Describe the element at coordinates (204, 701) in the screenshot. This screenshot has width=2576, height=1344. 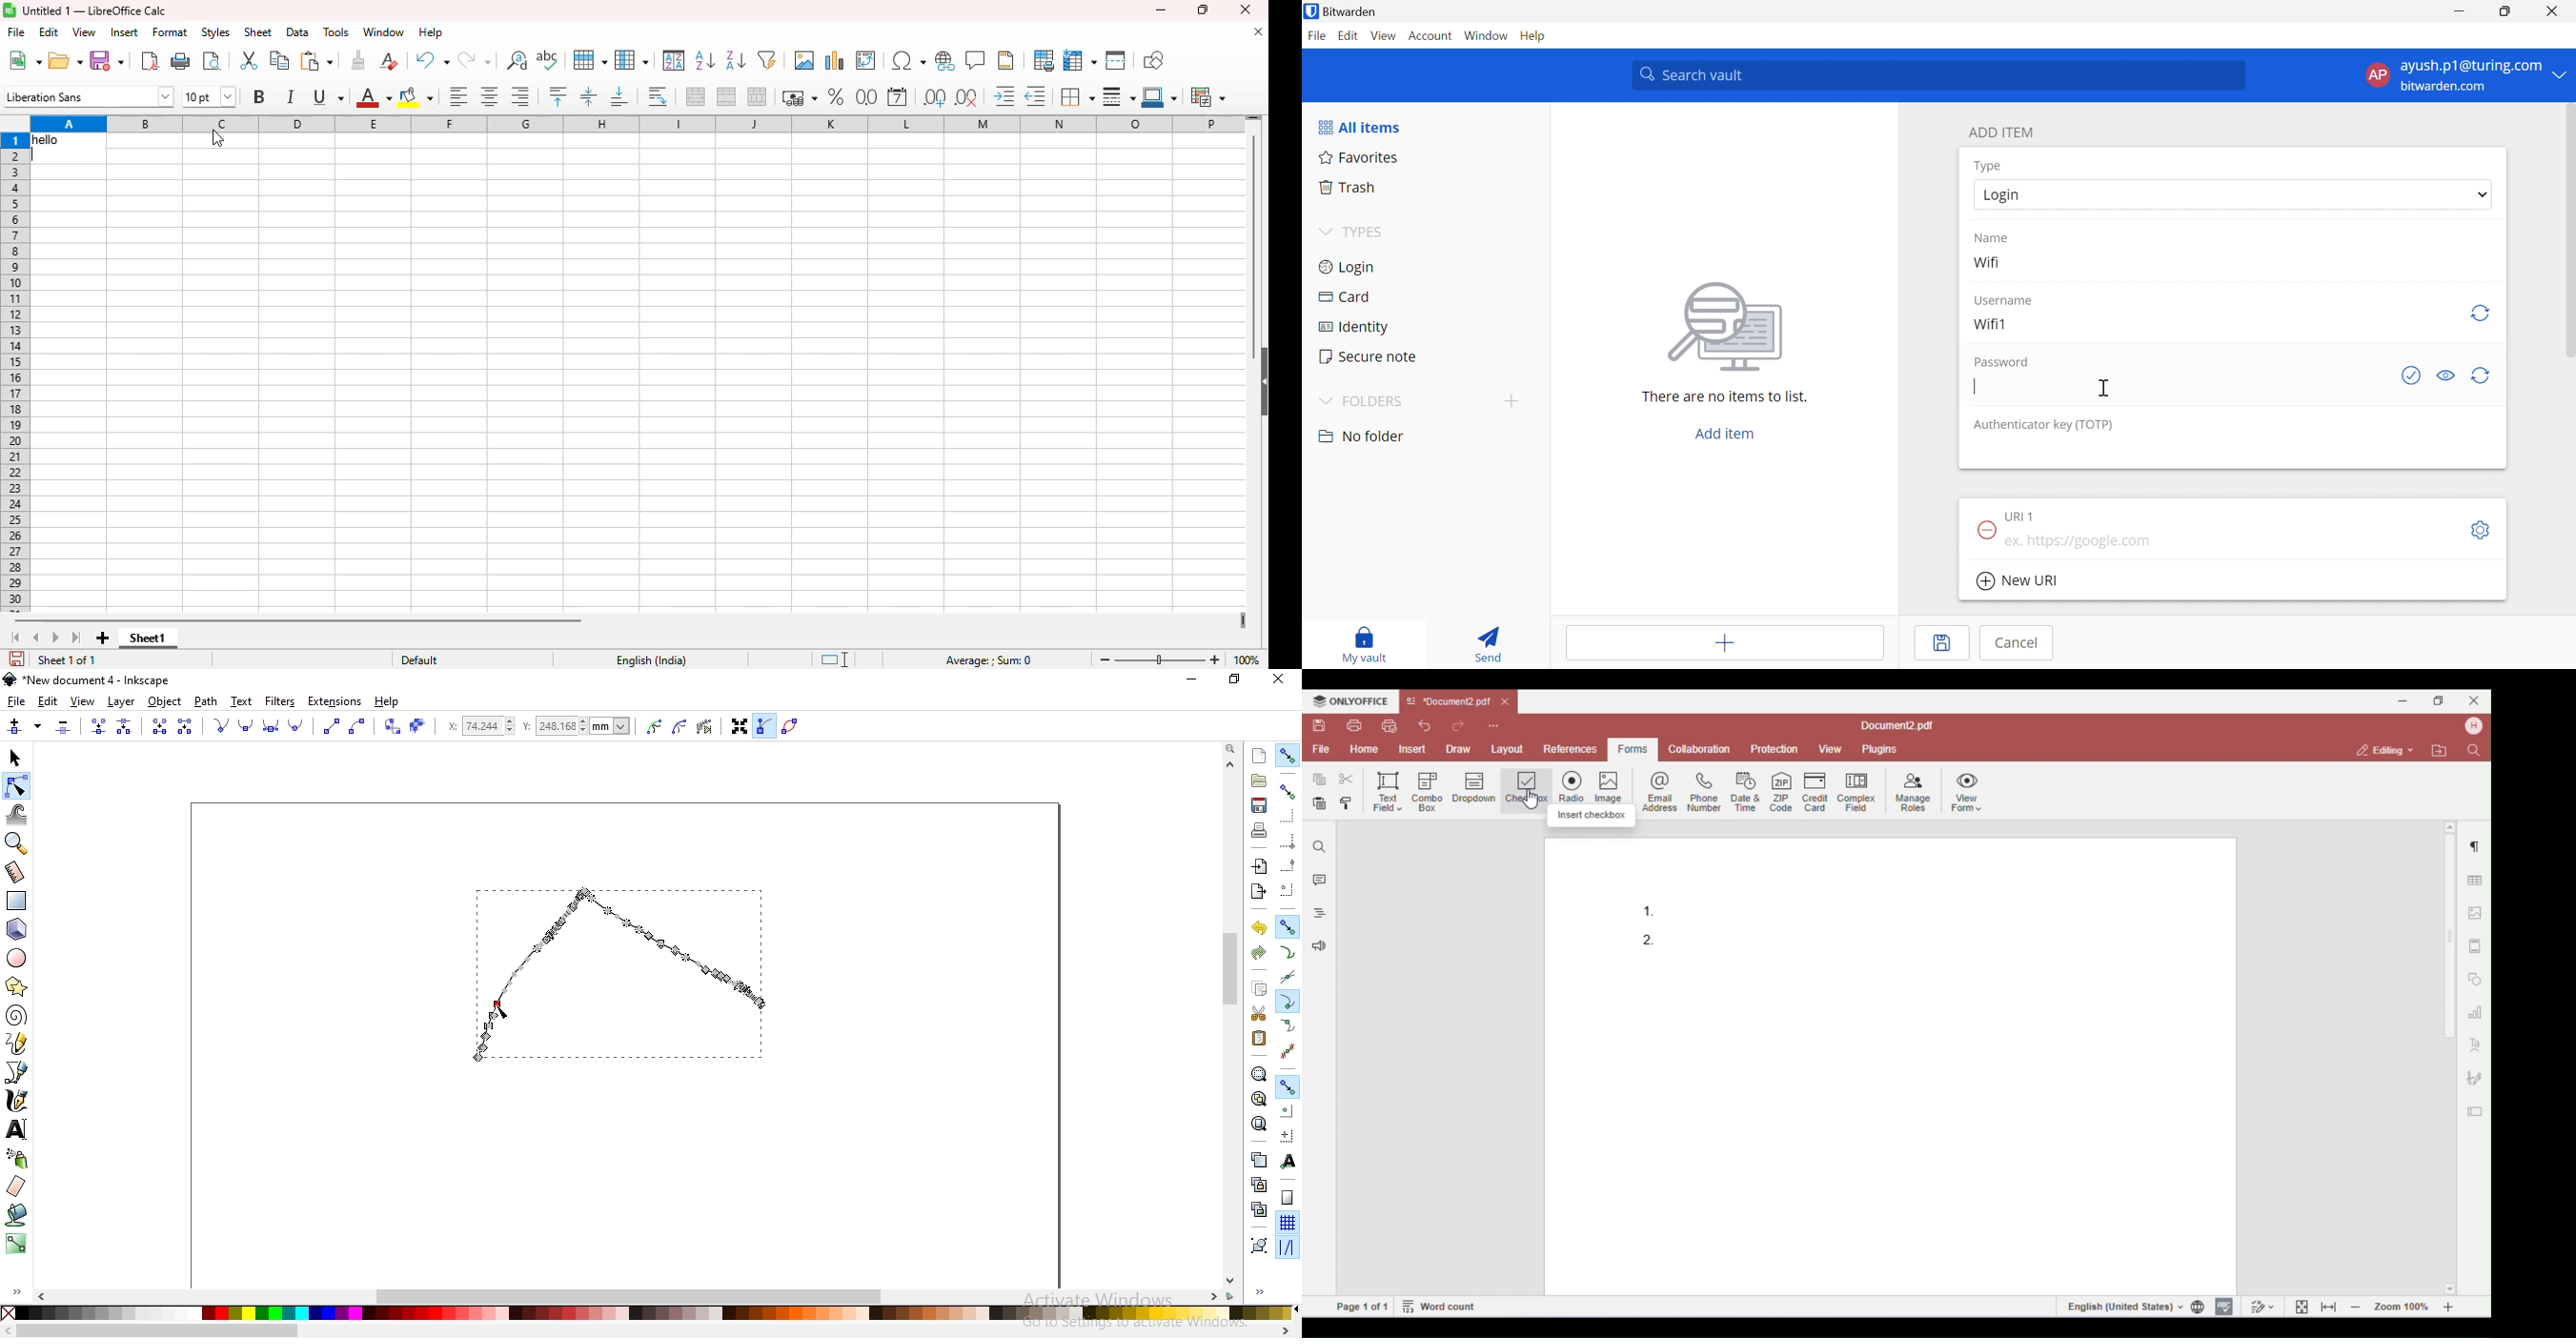
I see `path` at that location.